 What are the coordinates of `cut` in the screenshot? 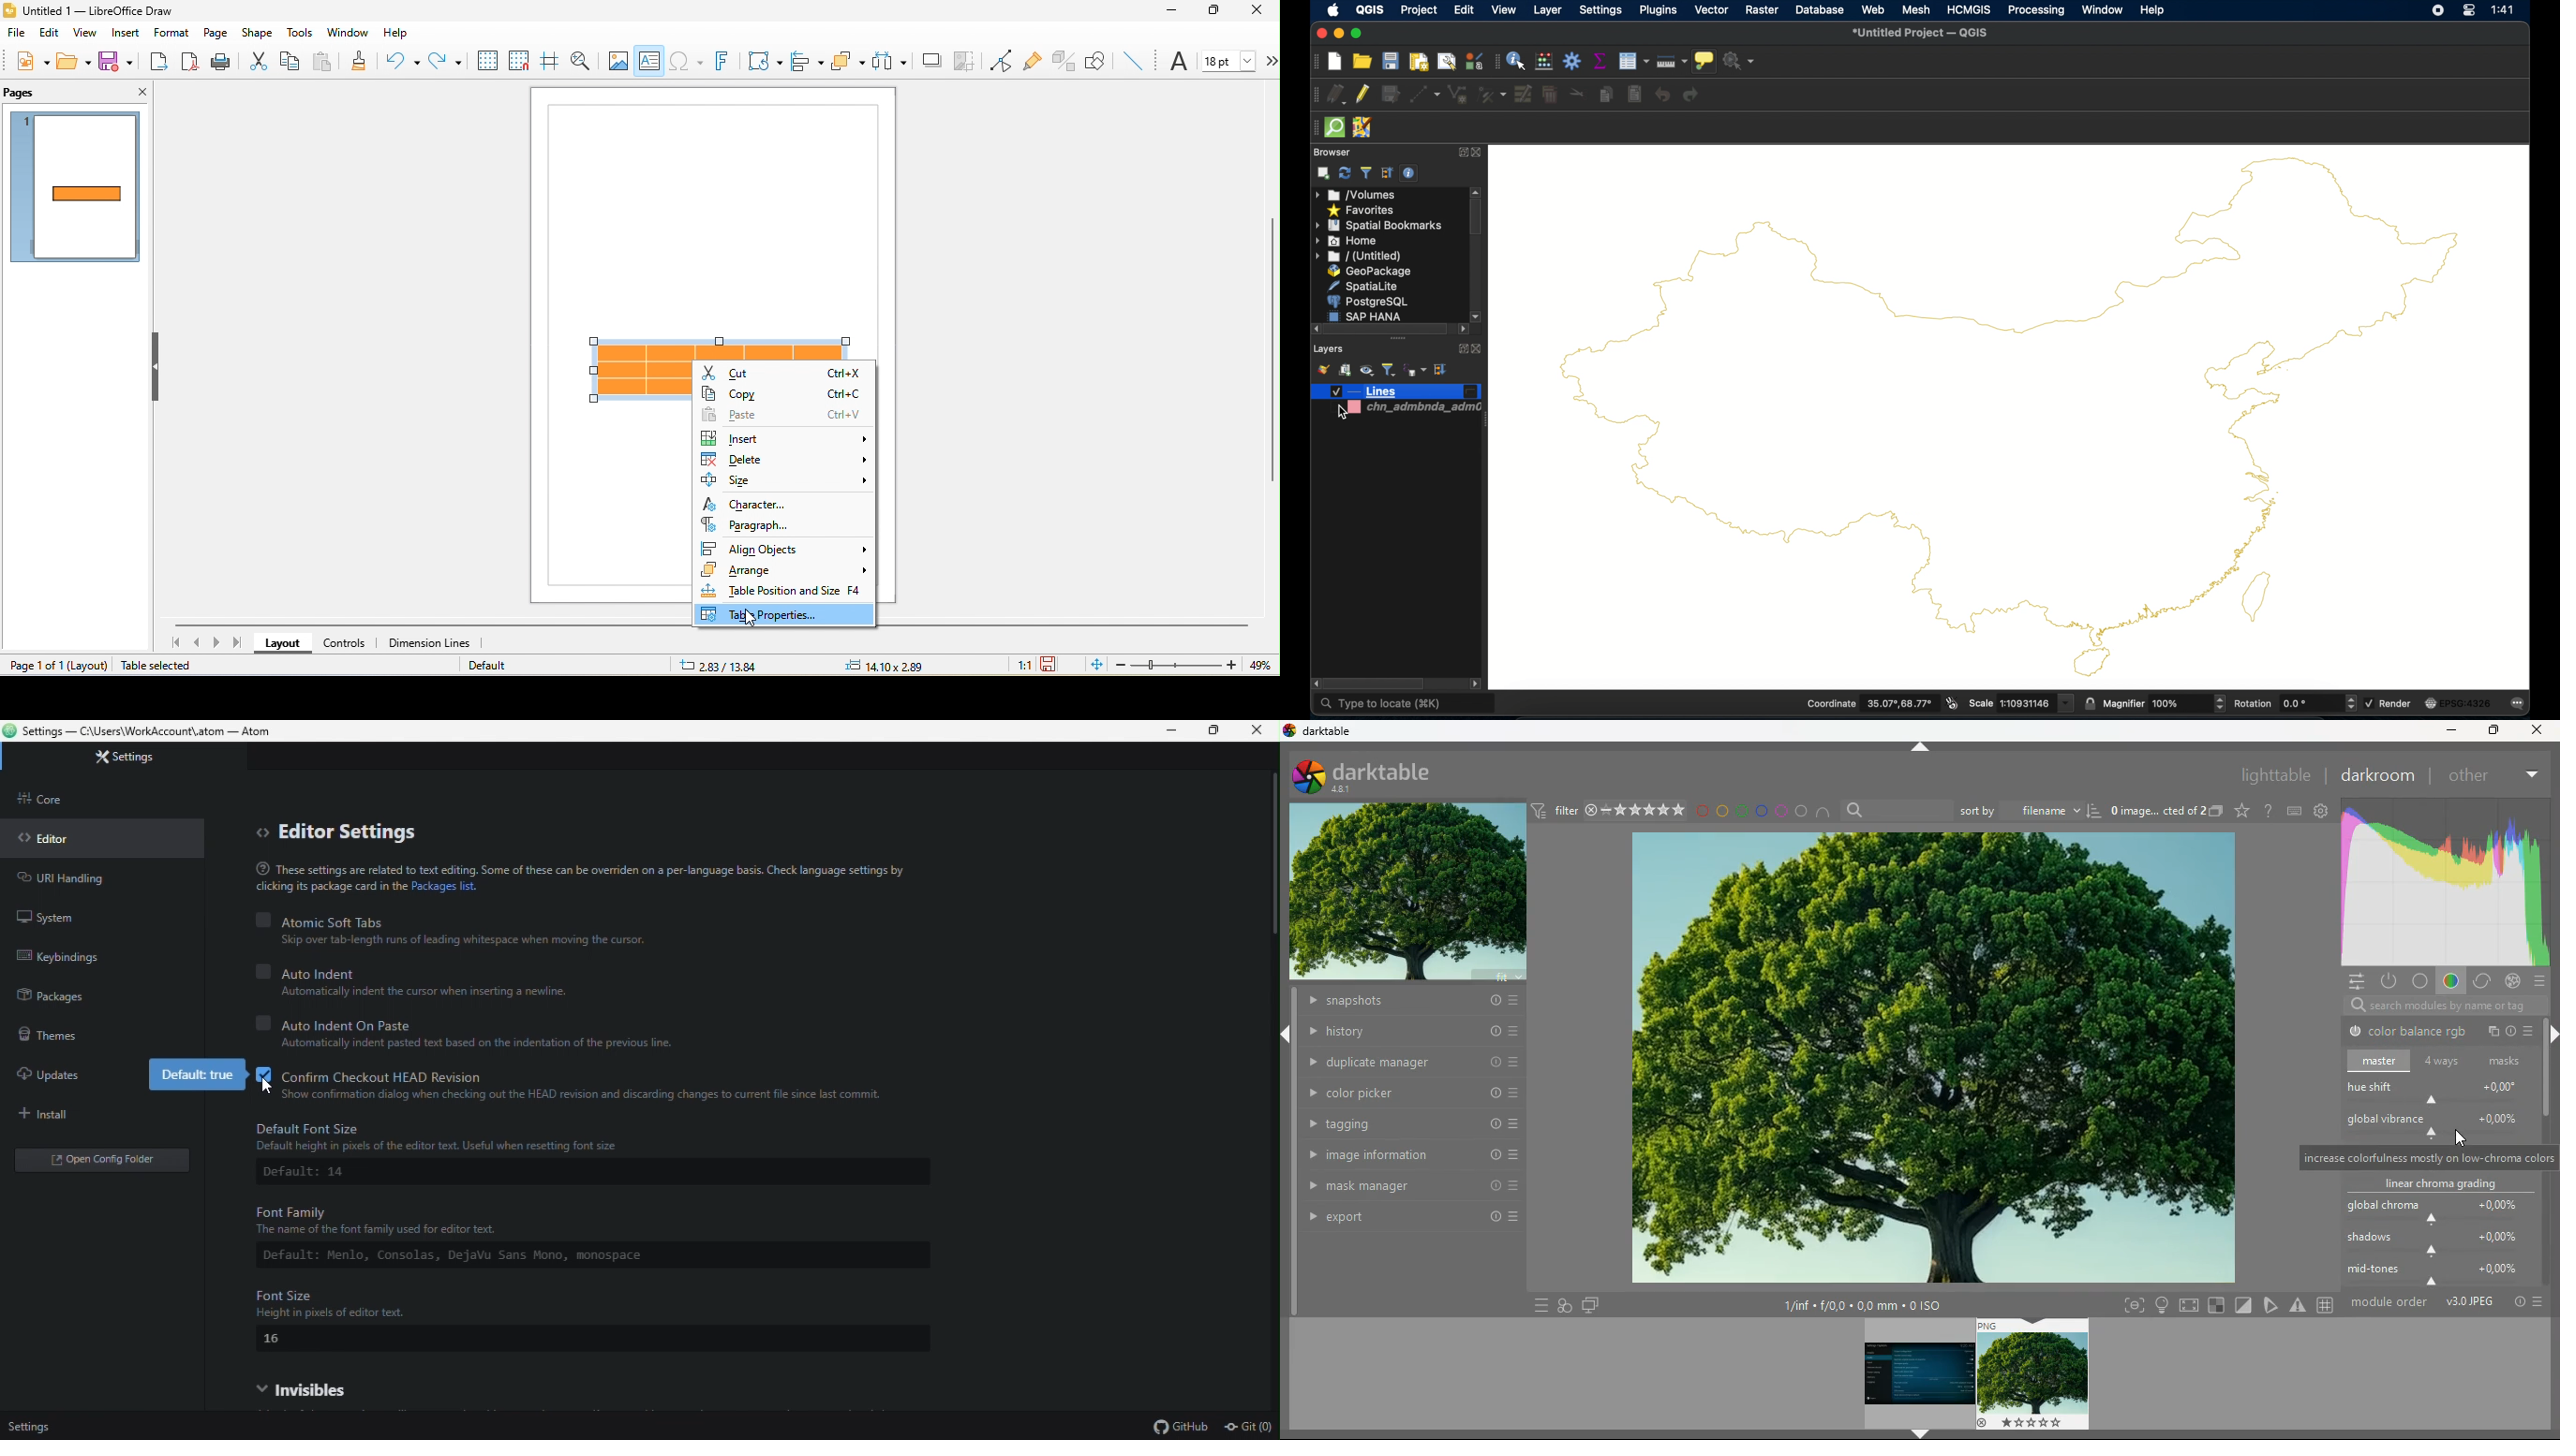 It's located at (256, 61).